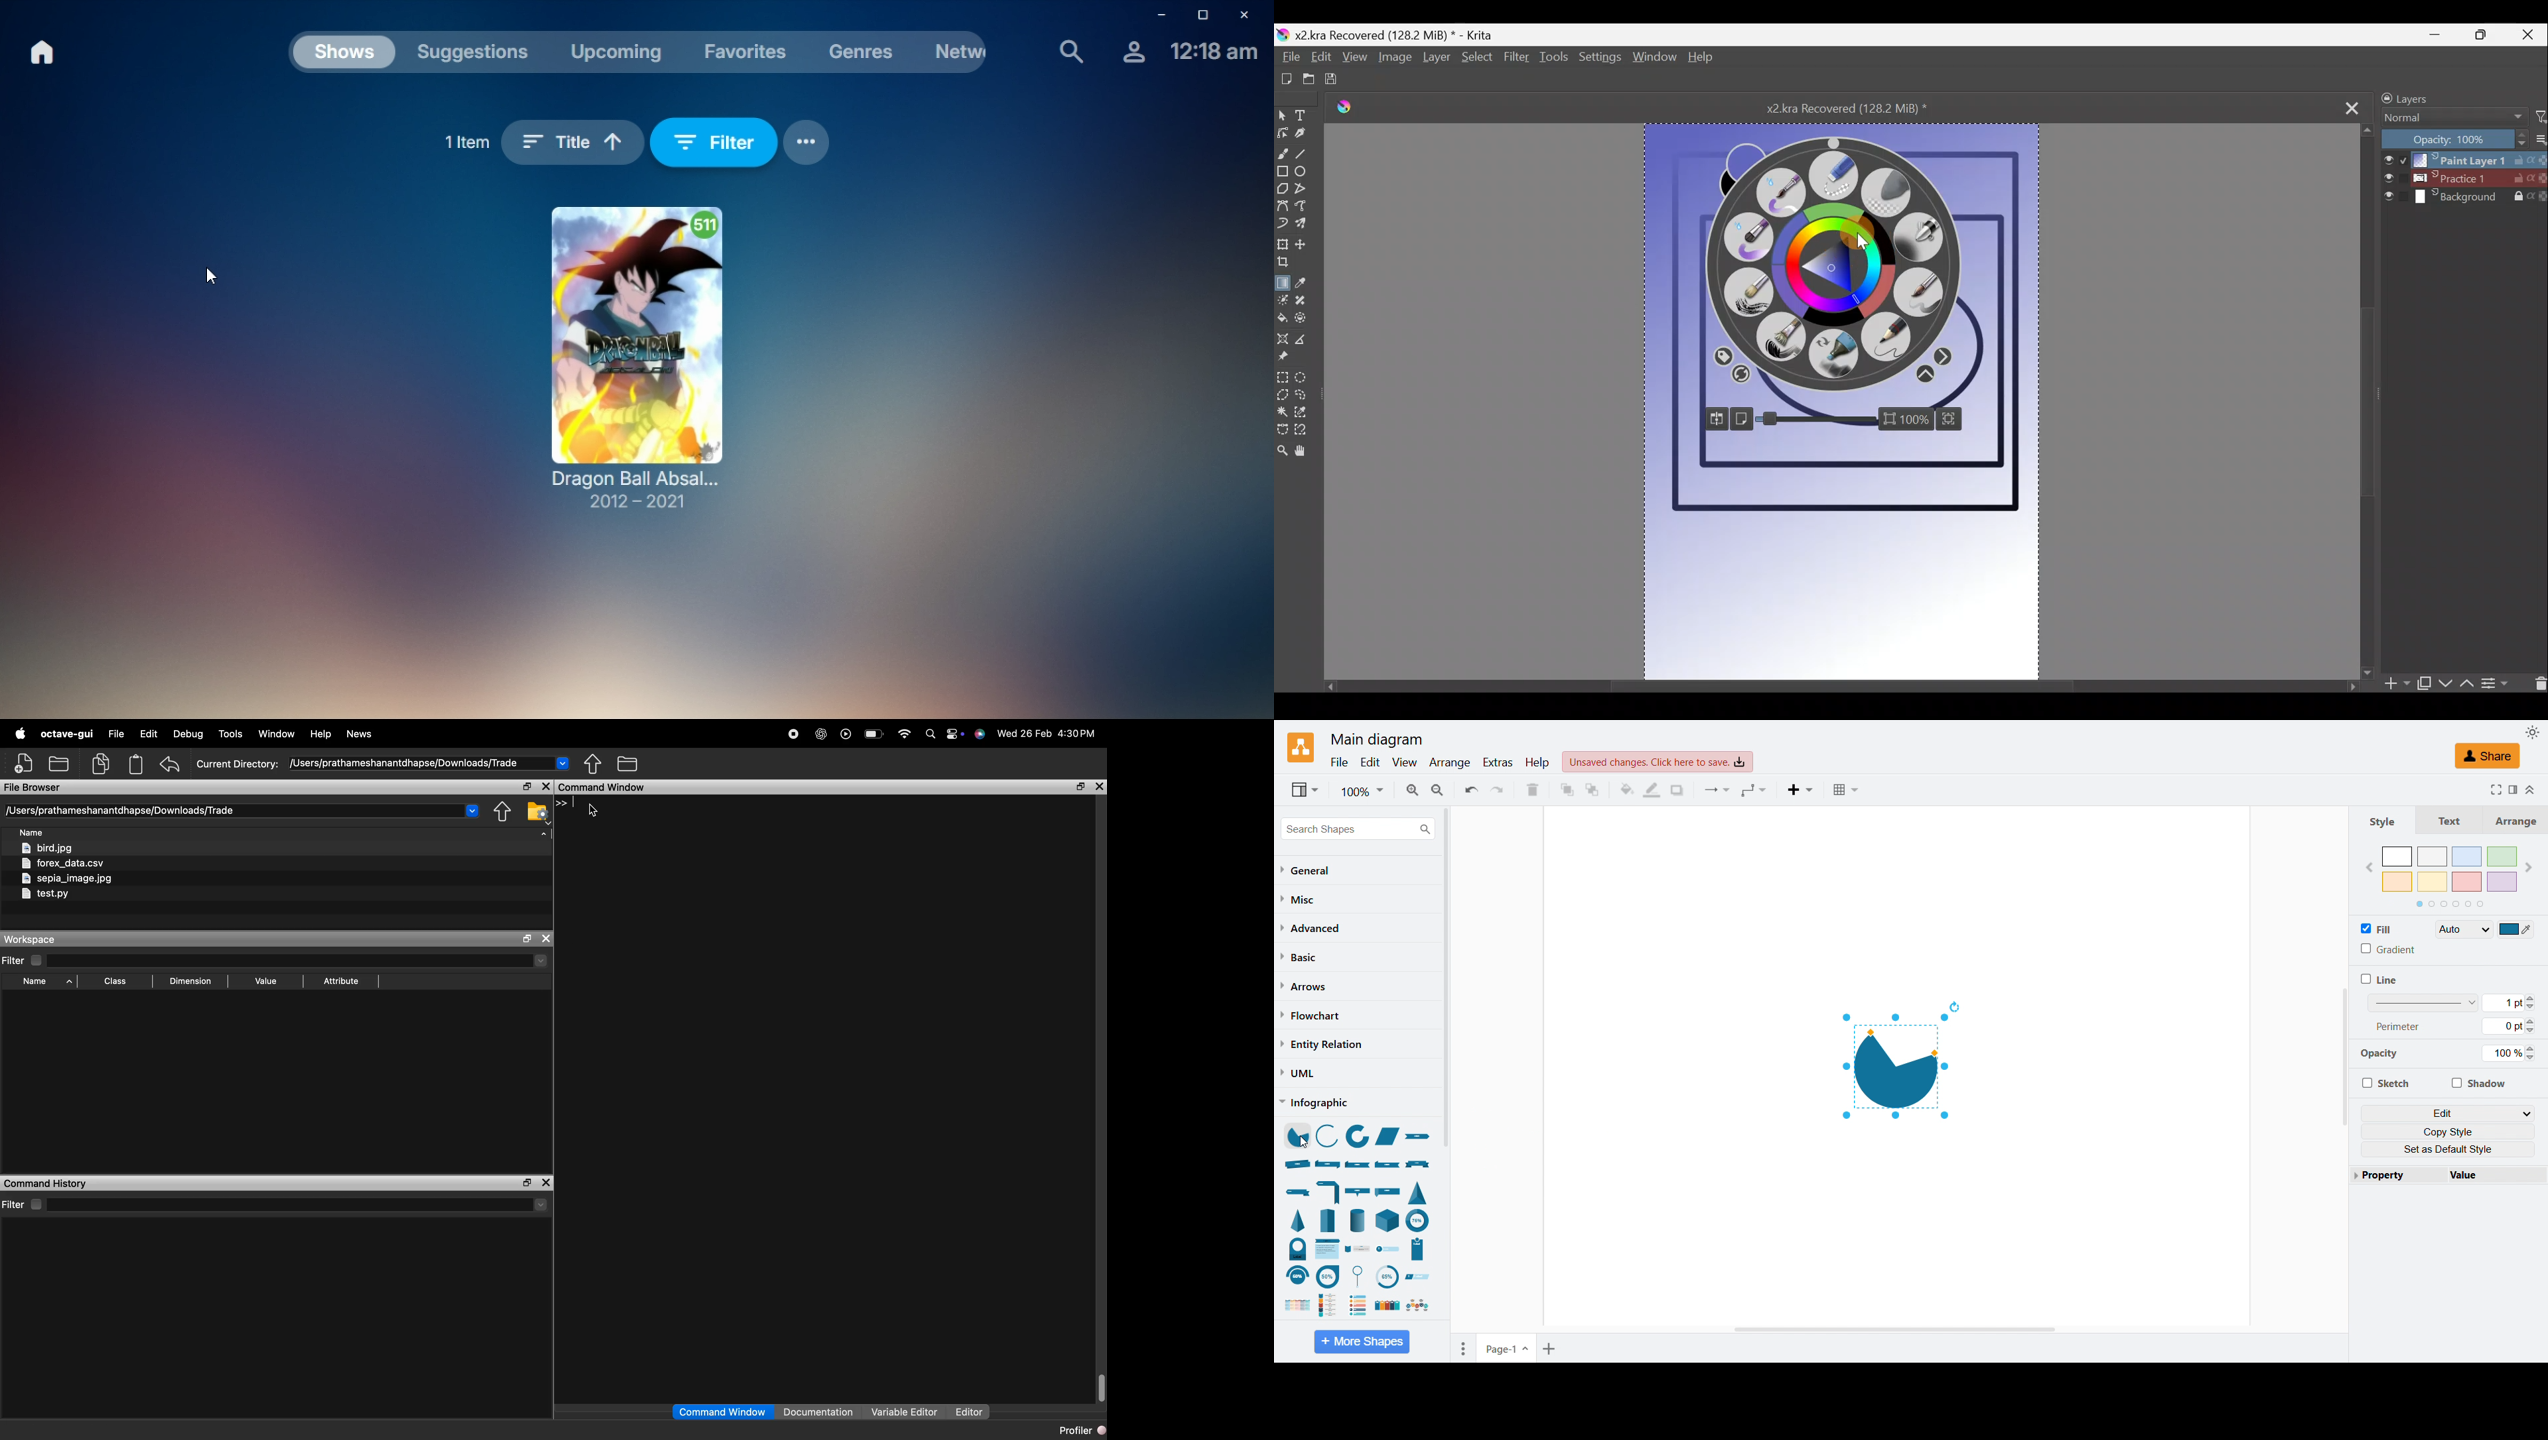 The width and height of the screenshot is (2548, 1456). I want to click on Delete layer/mask, so click(2537, 683).